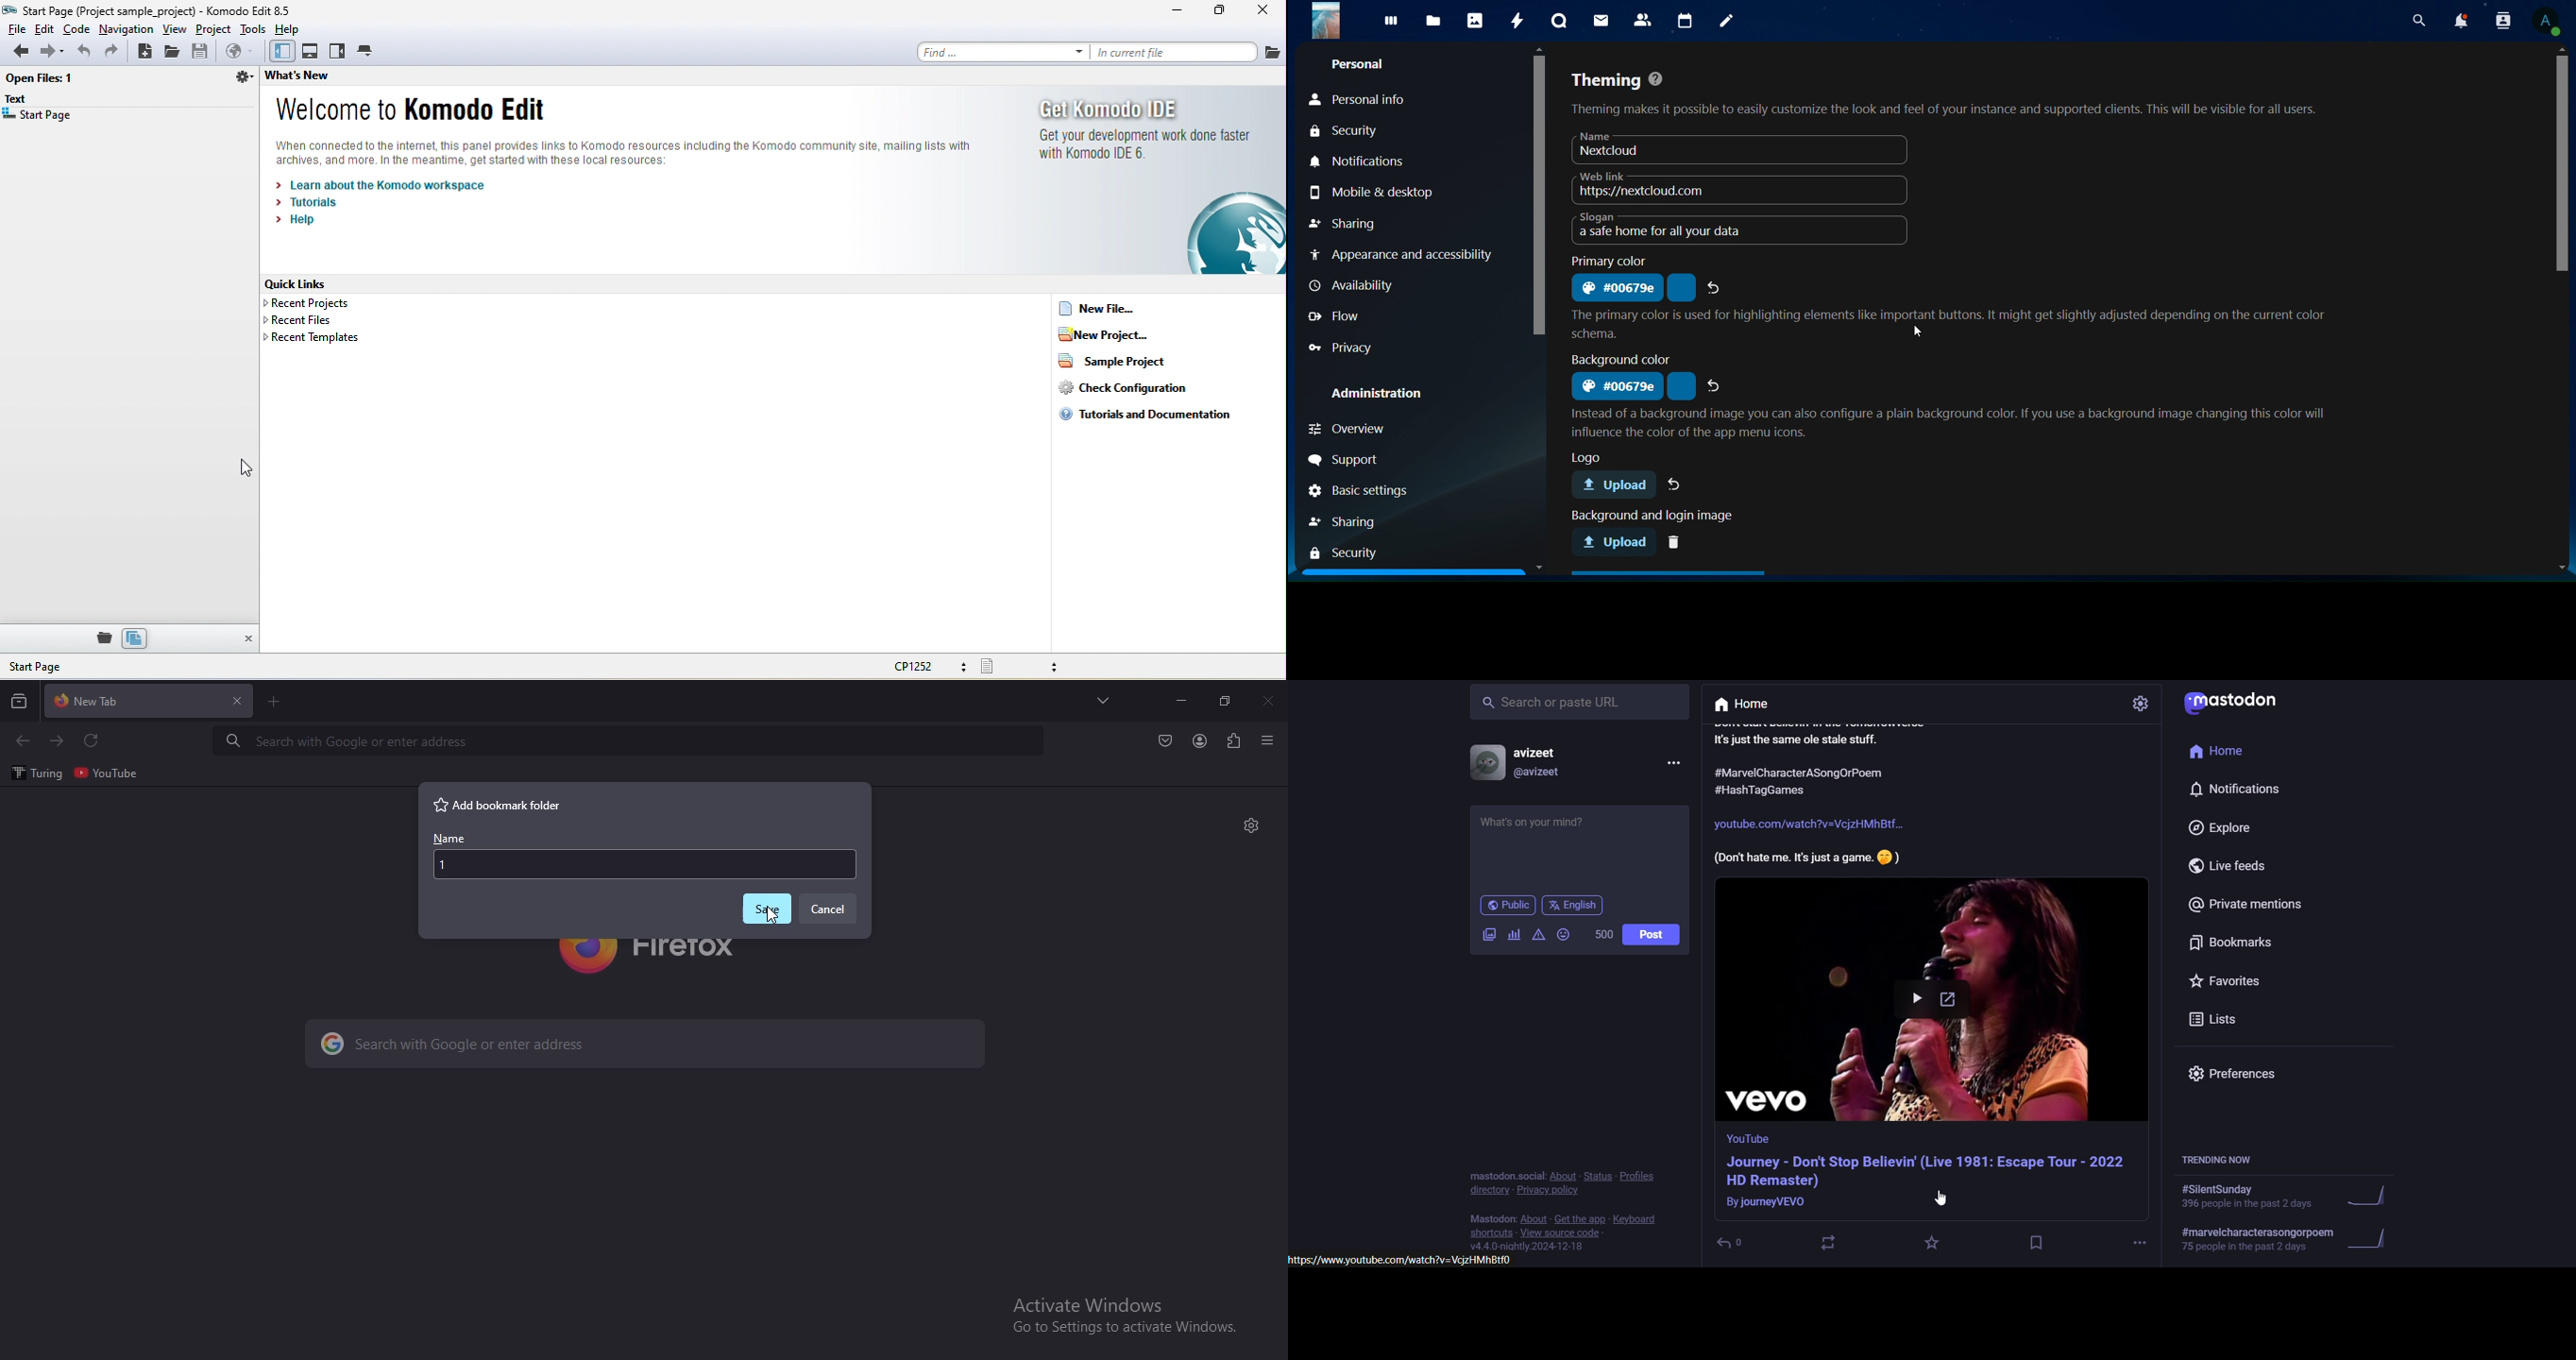 The width and height of the screenshot is (2576, 1372). I want to click on background and login image upload, so click(1616, 541).